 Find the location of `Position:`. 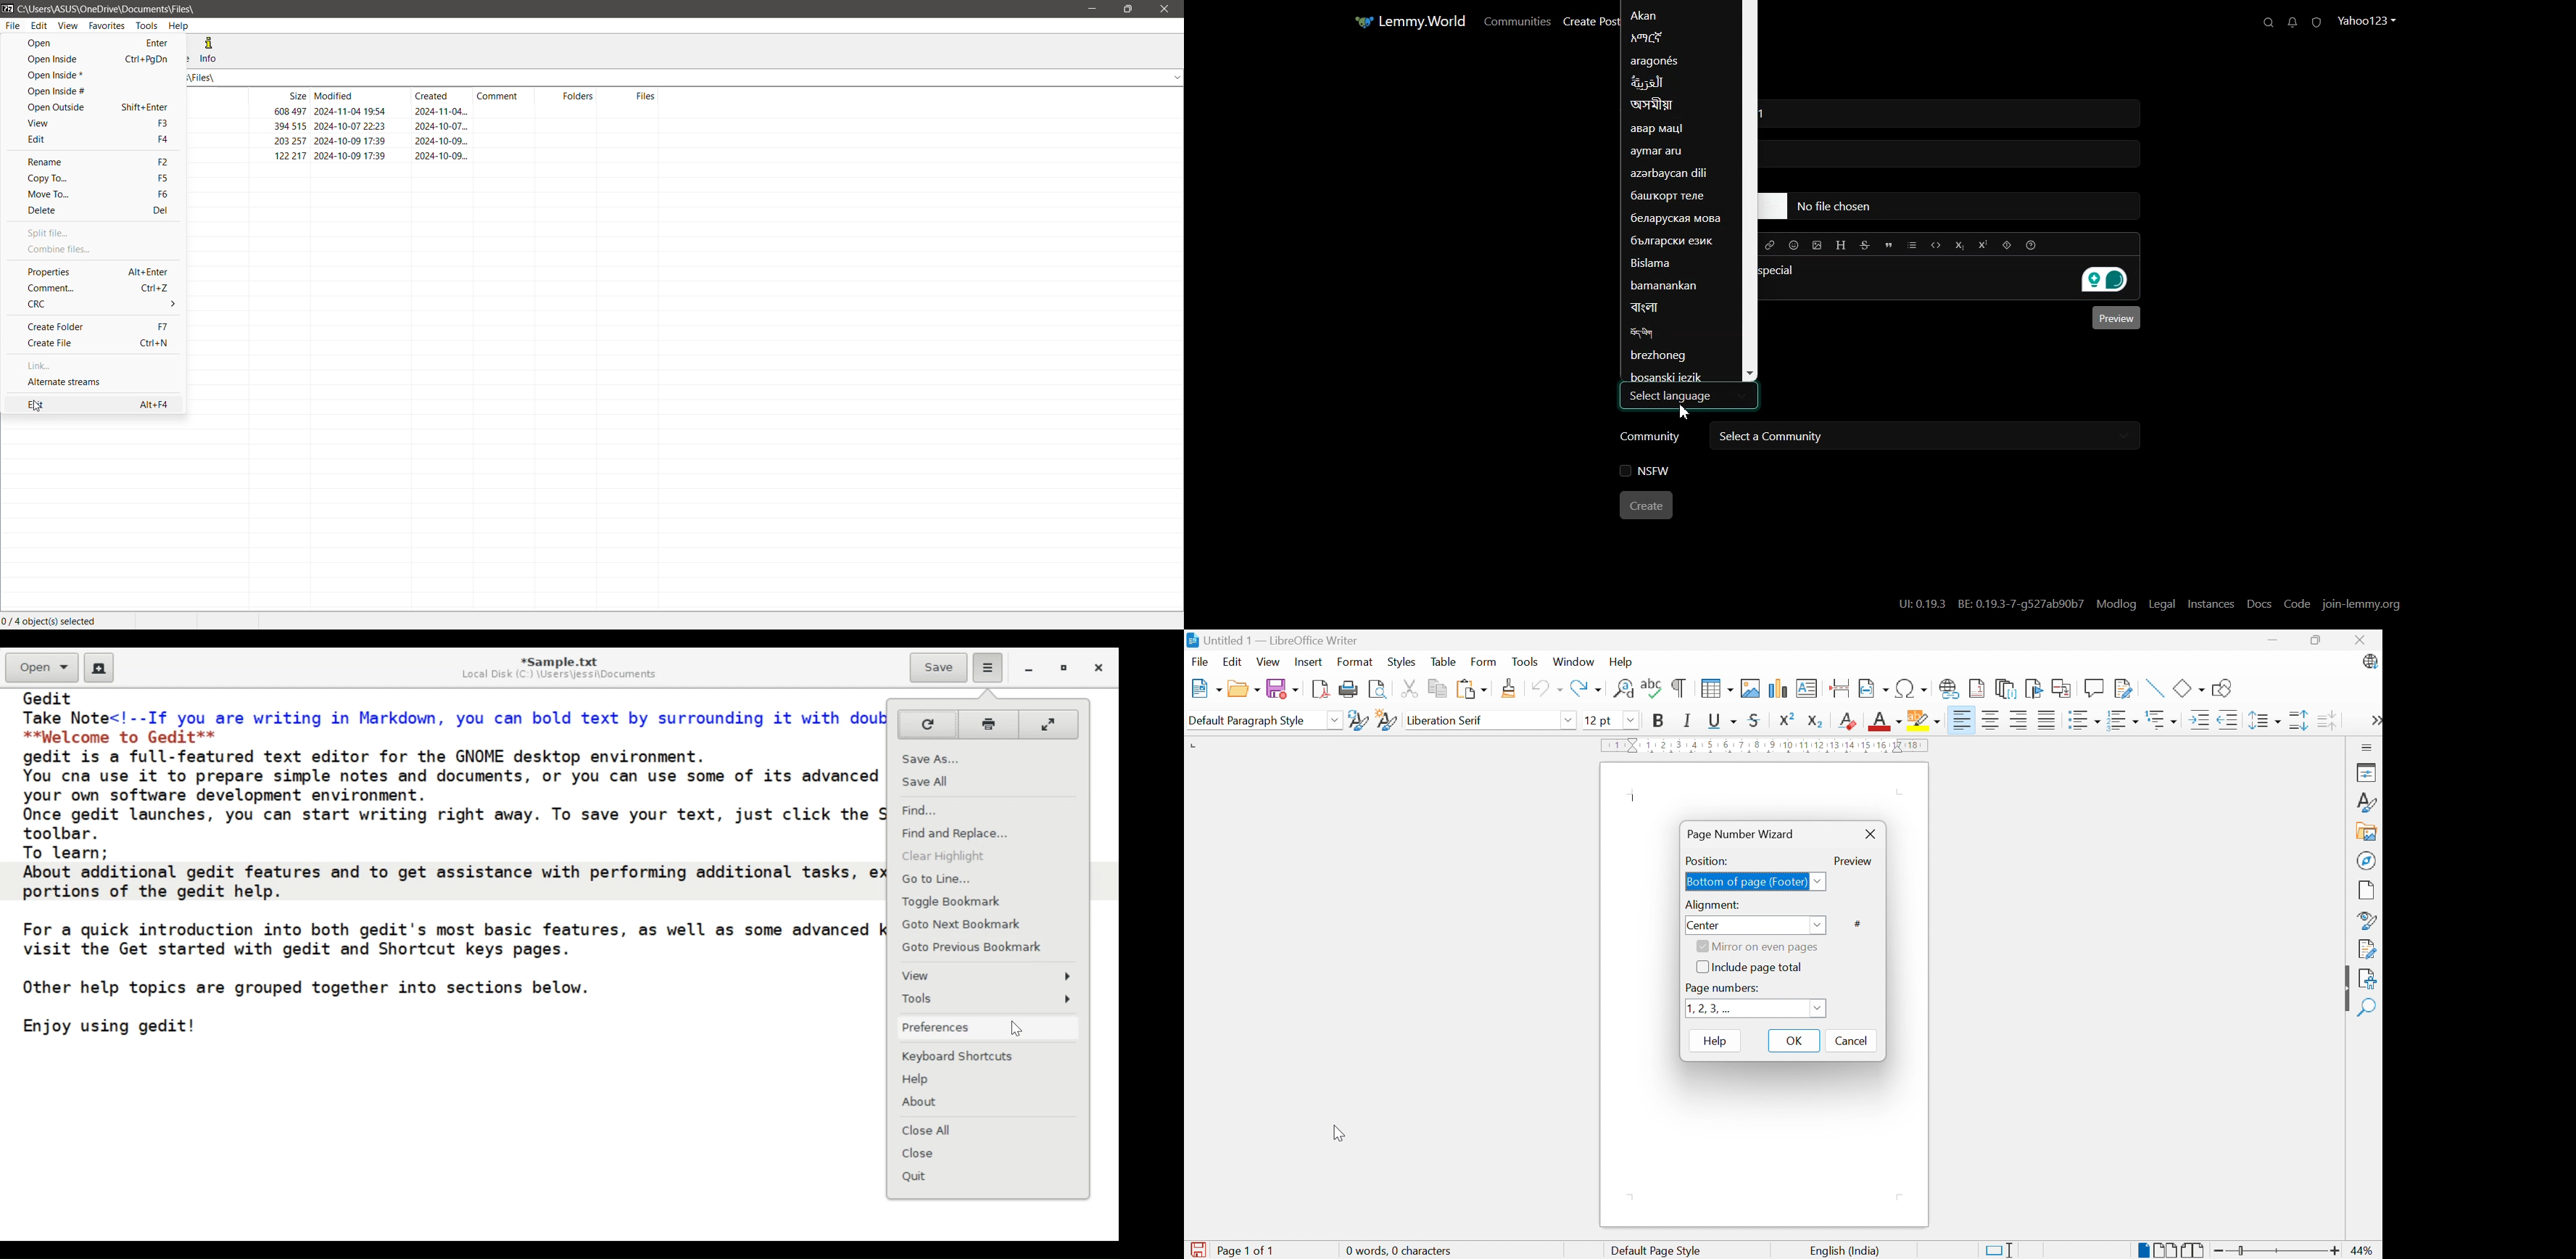

Position: is located at coordinates (1707, 862).